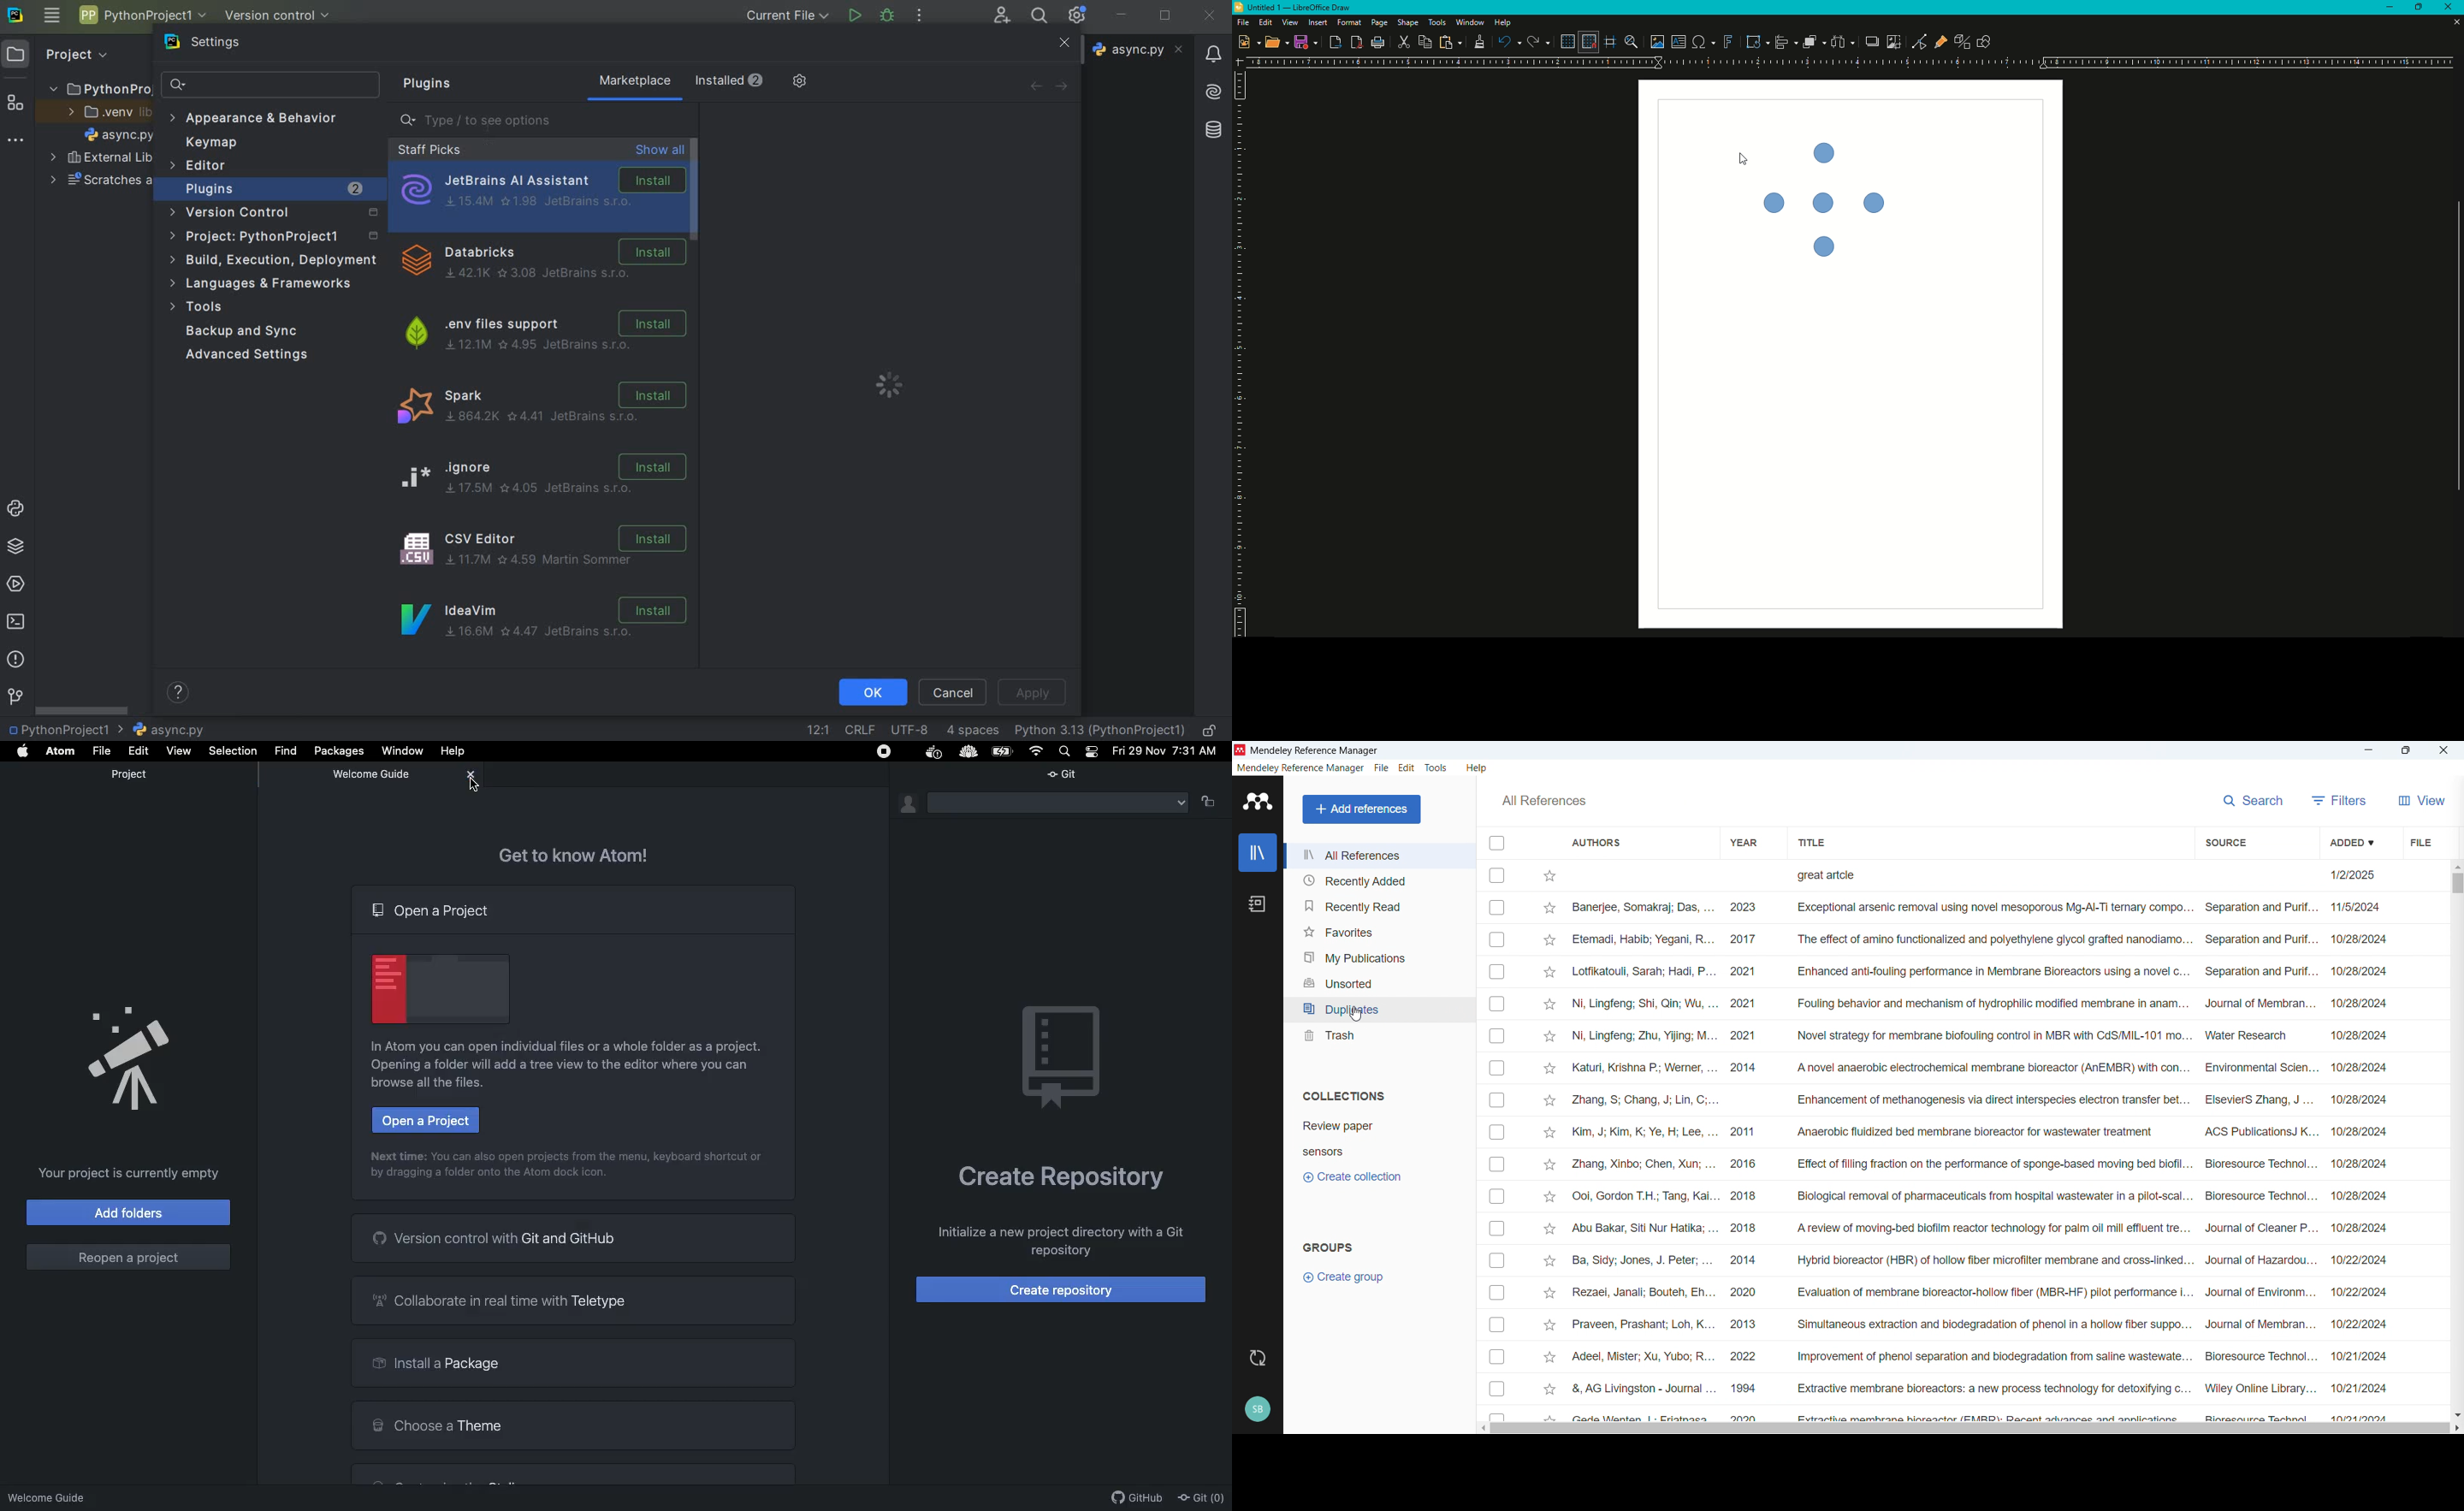 The width and height of the screenshot is (2464, 1512). Describe the element at coordinates (1424, 42) in the screenshot. I see `Copy` at that location.